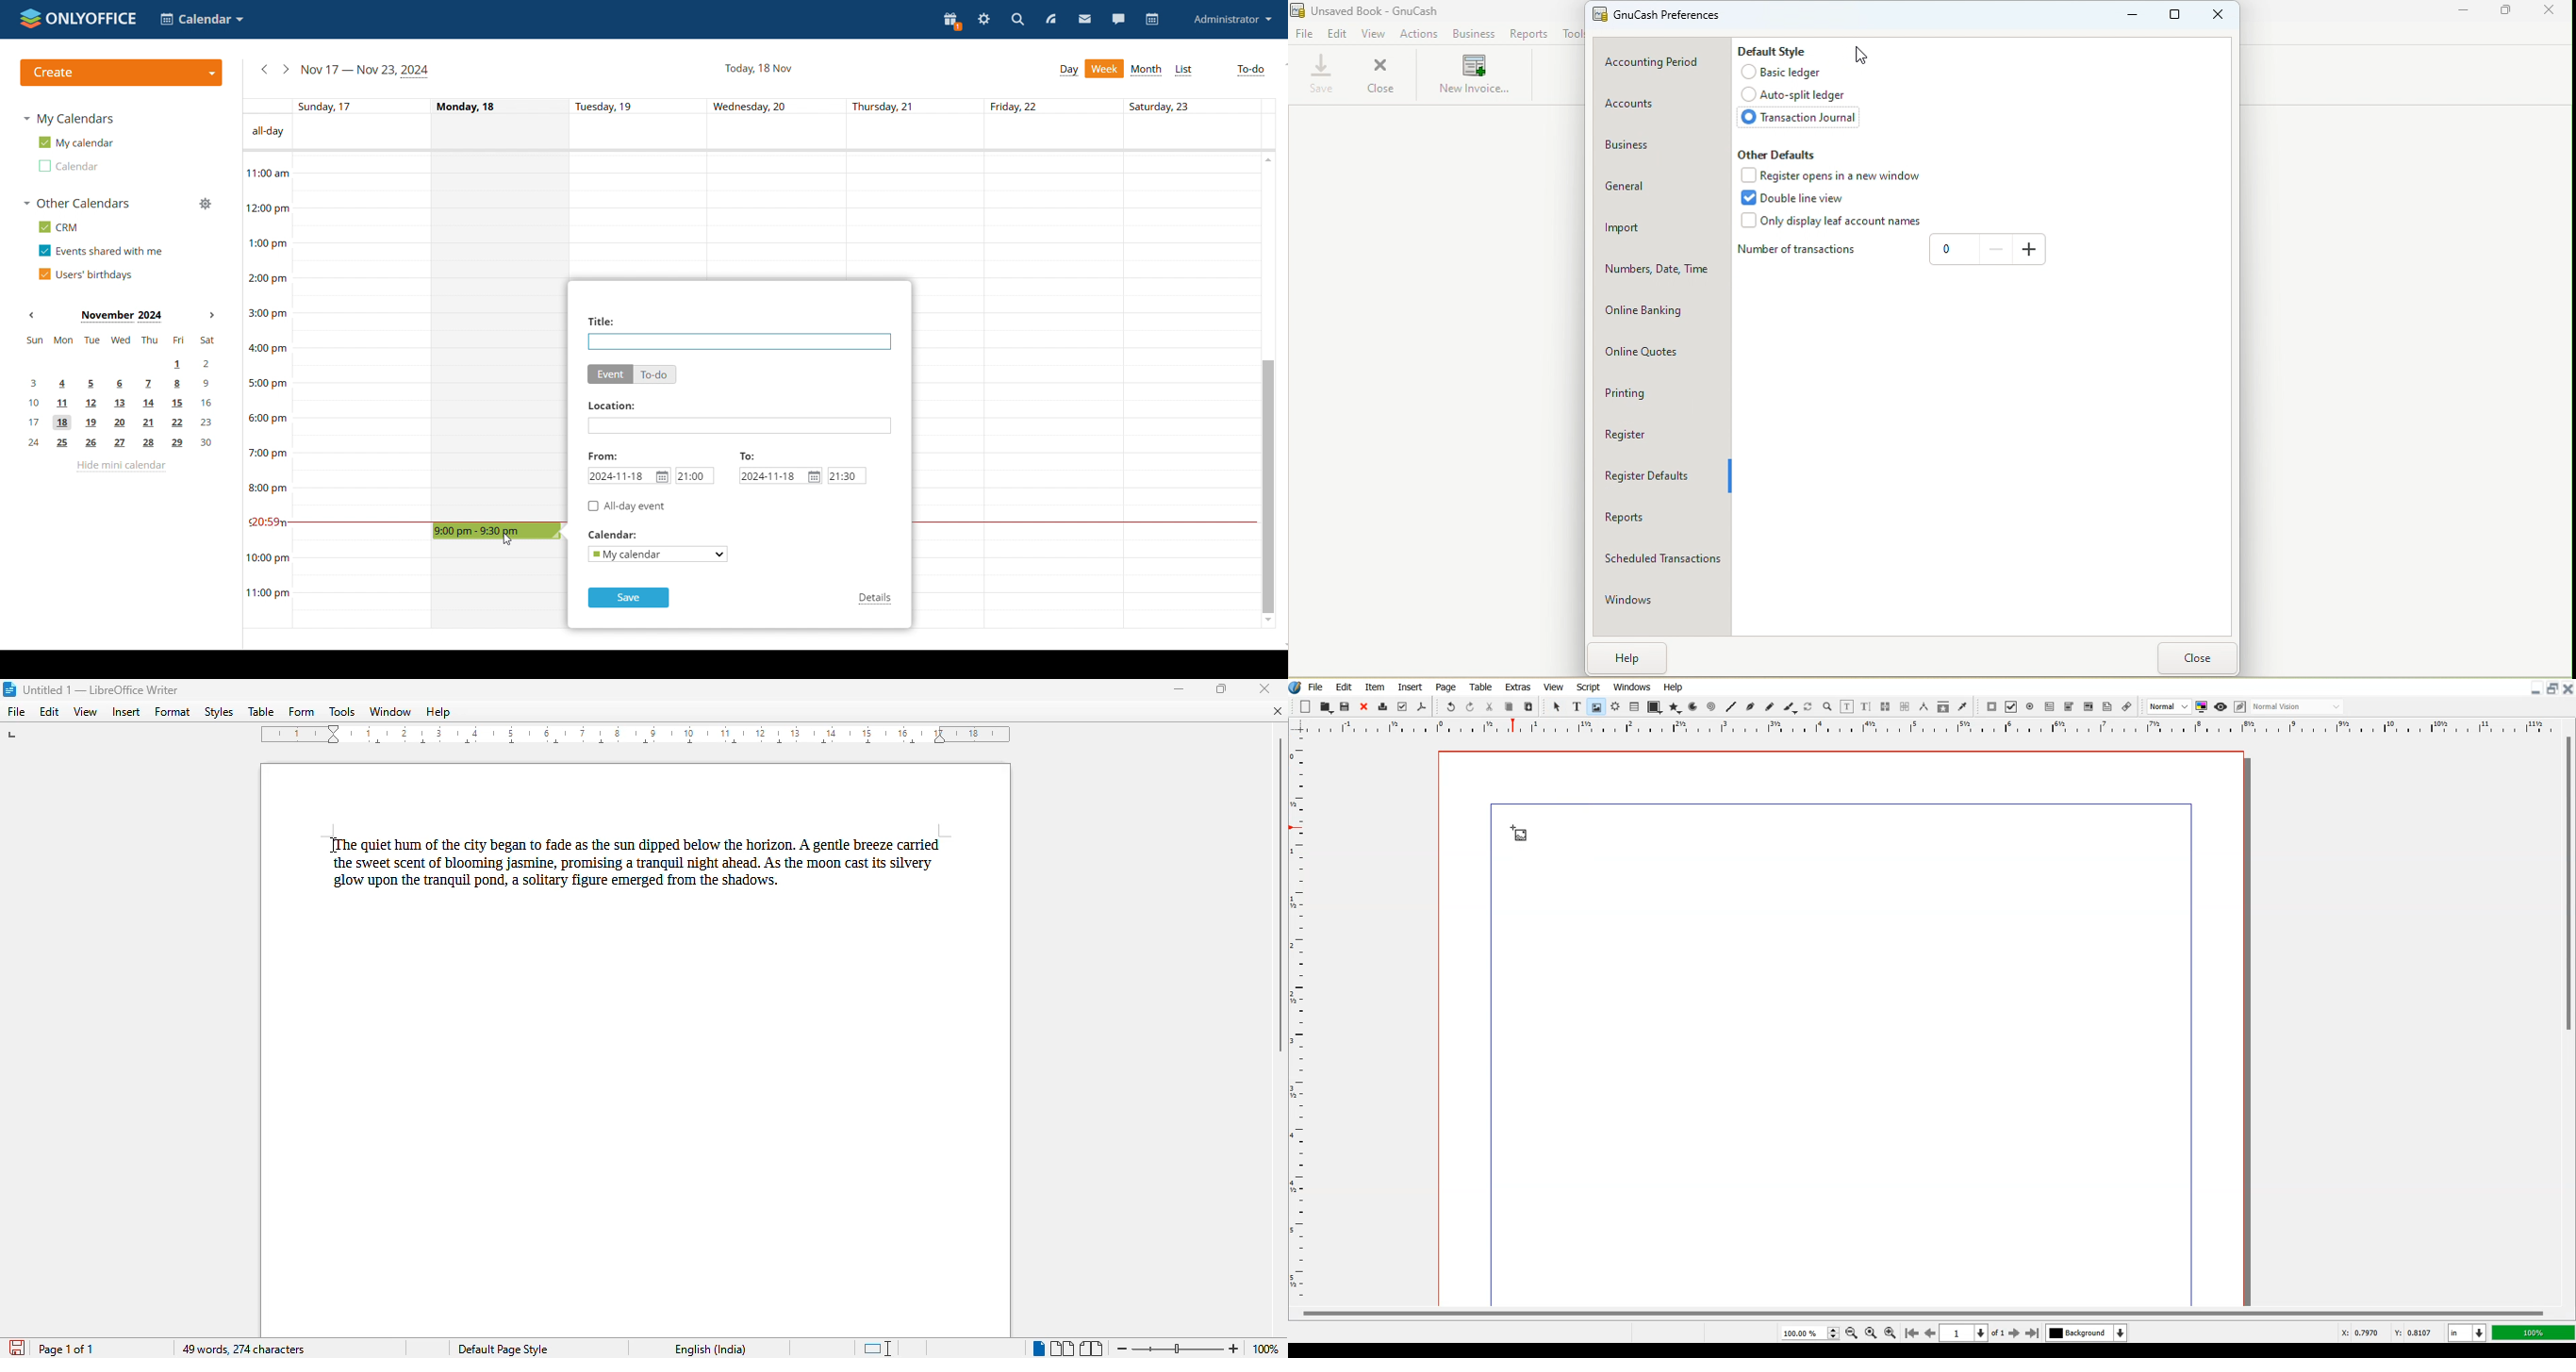 Image resolution: width=2576 pixels, height=1372 pixels. Describe the element at coordinates (1267, 621) in the screenshot. I see `scroll down` at that location.